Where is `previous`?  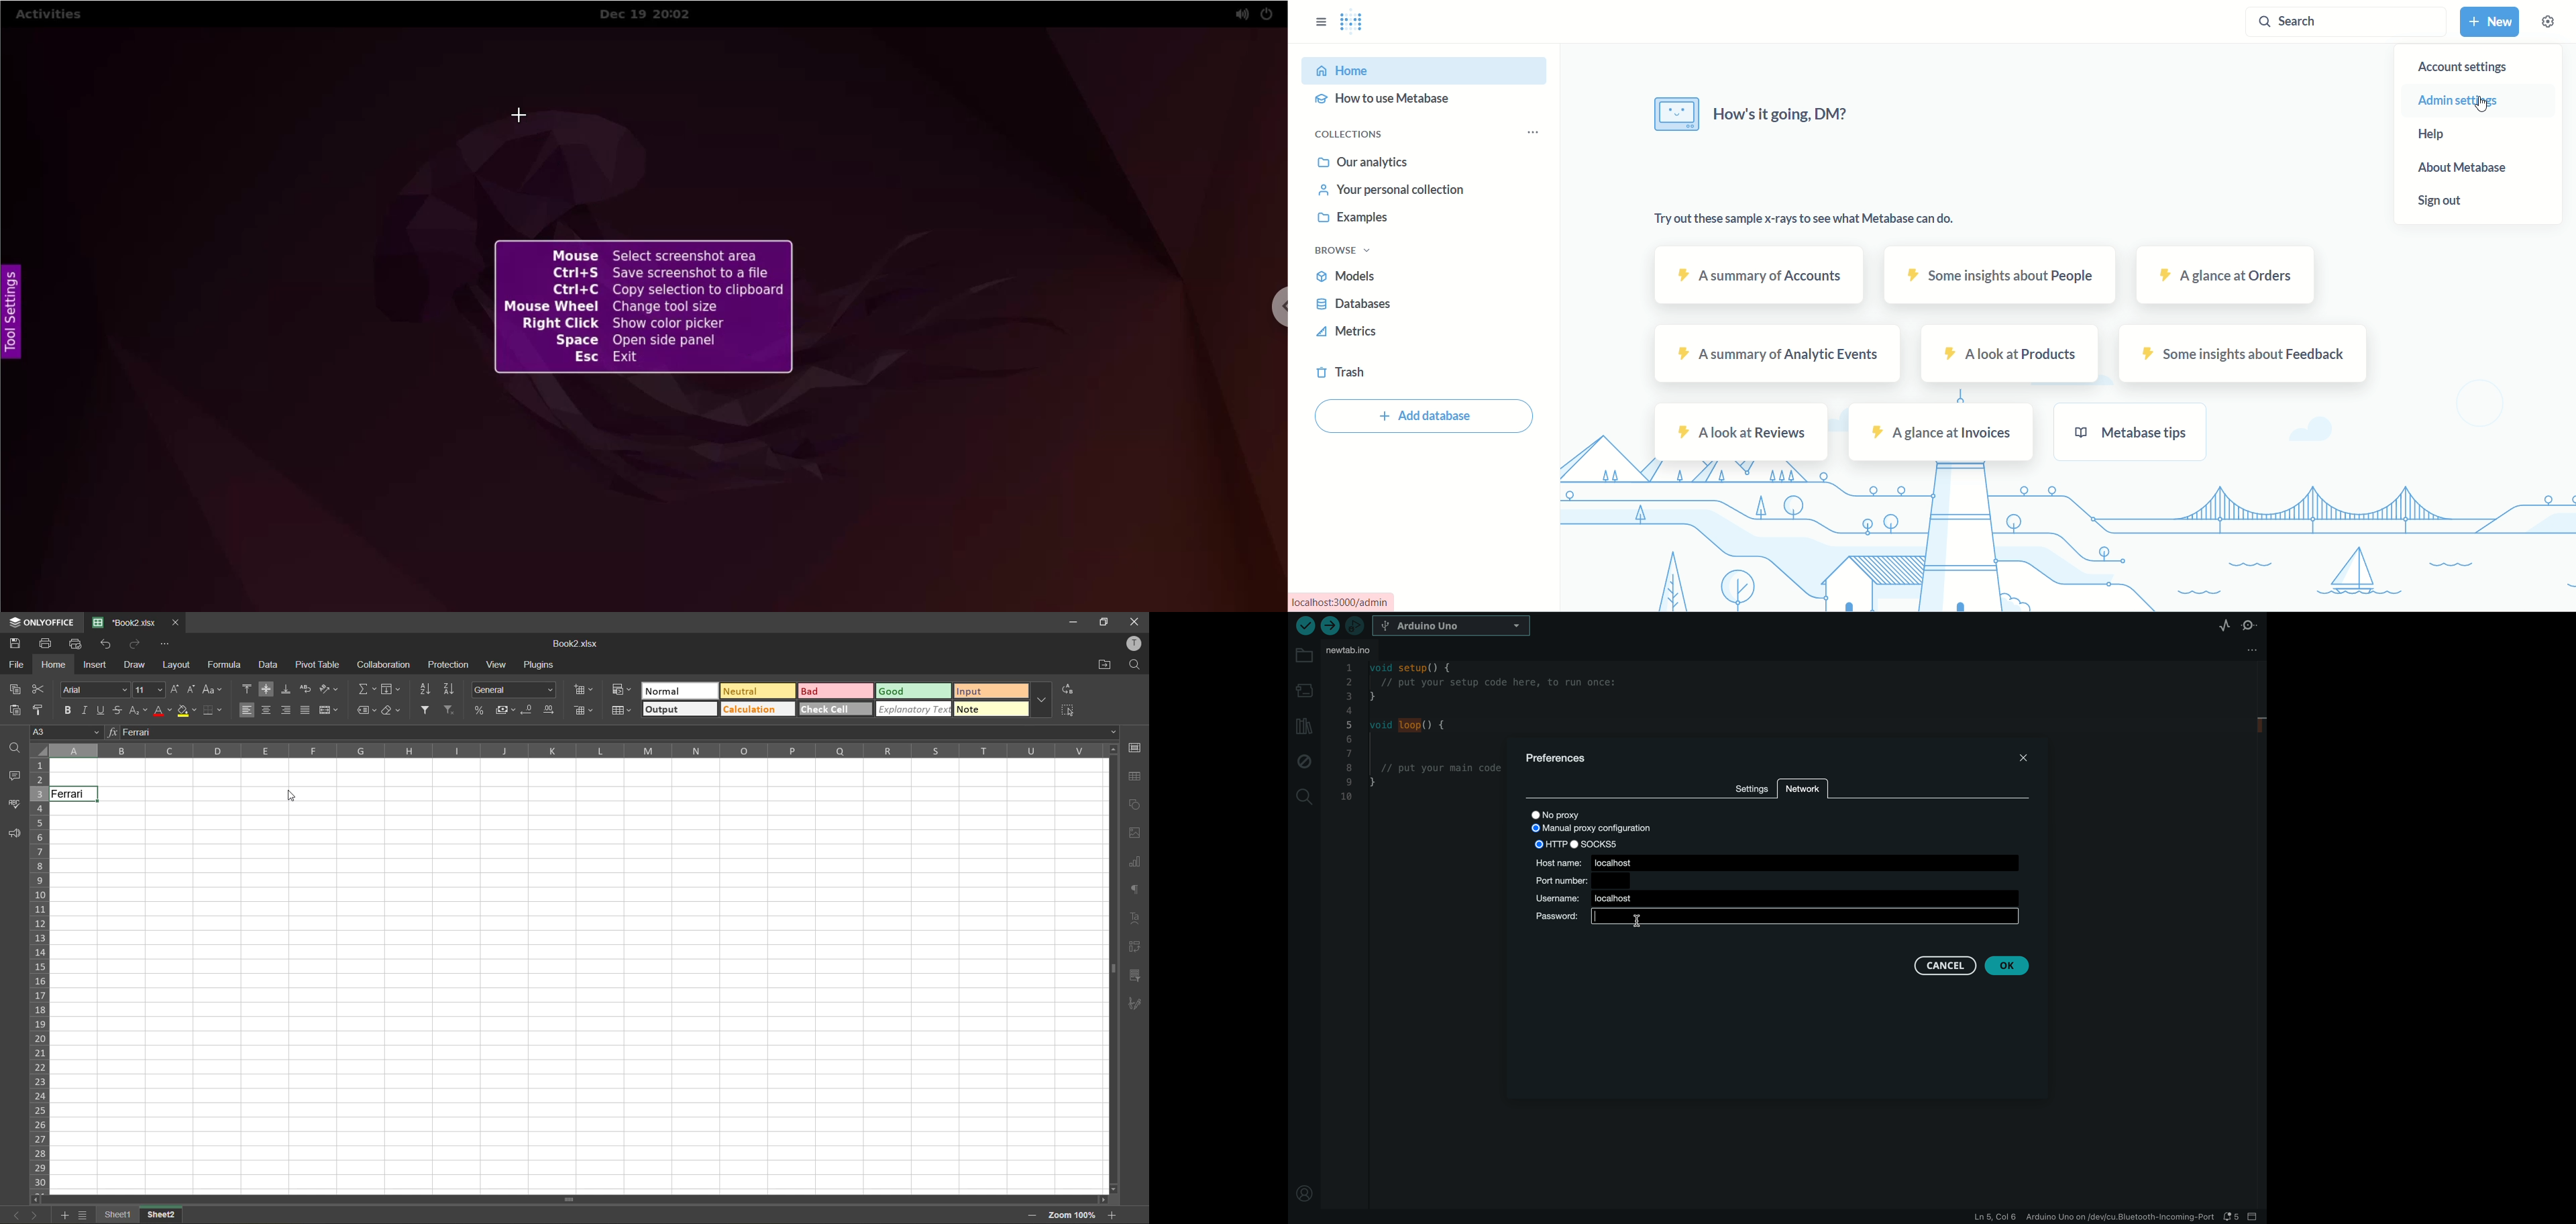 previous is located at coordinates (14, 1214).